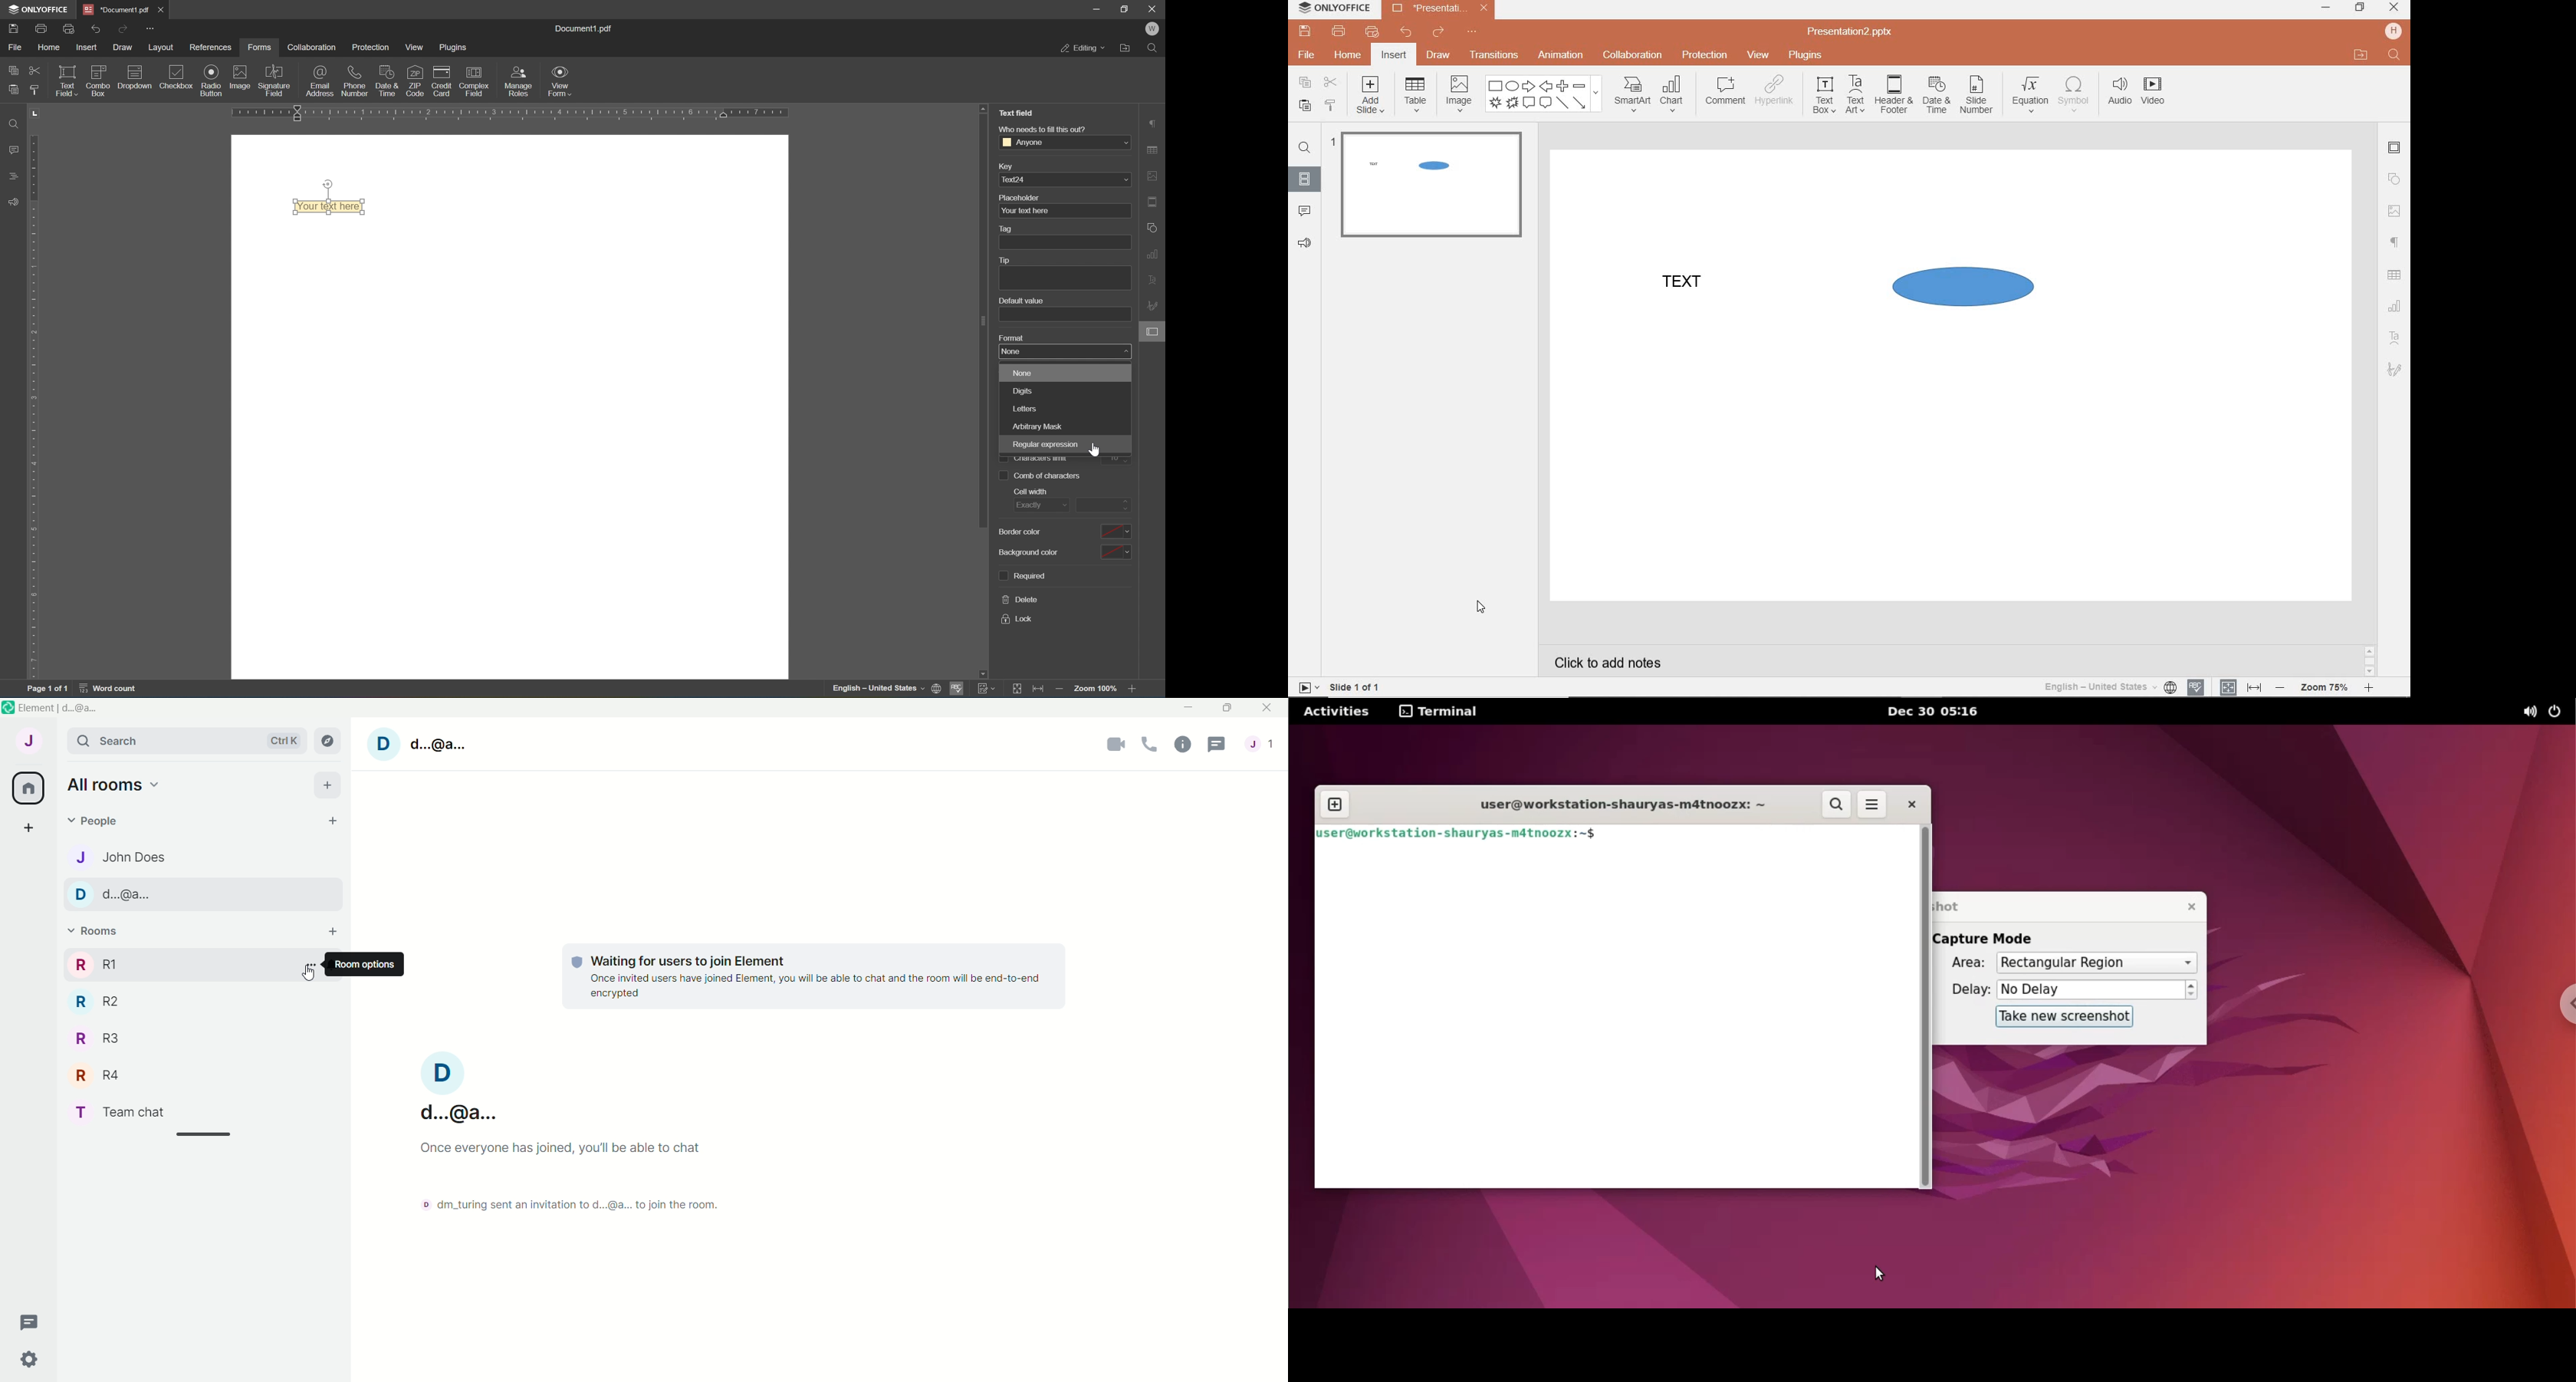 Image resolution: width=2576 pixels, height=1400 pixels. What do you see at coordinates (1021, 599) in the screenshot?
I see `delete` at bounding box center [1021, 599].